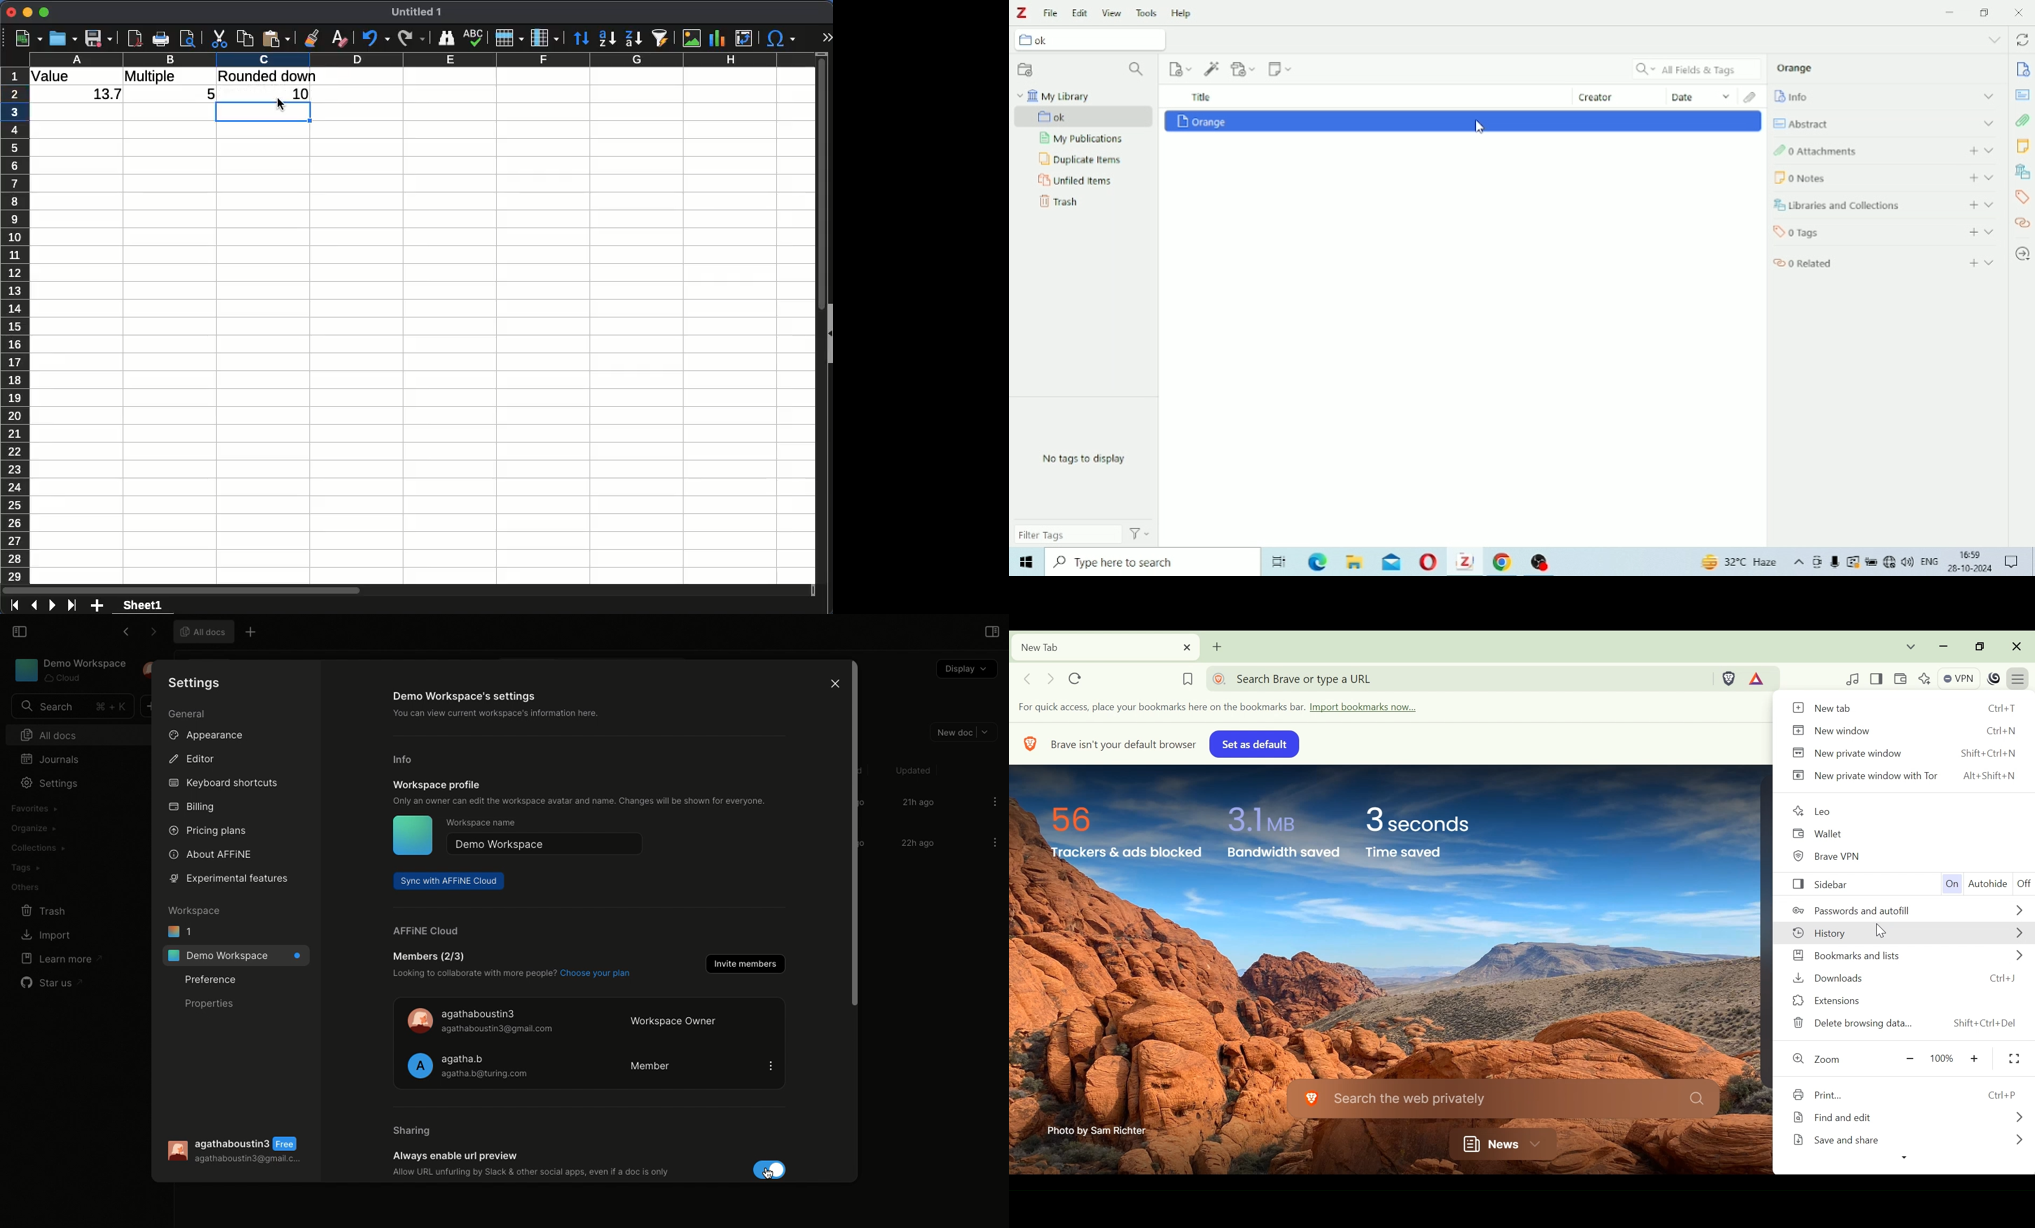  Describe the element at coordinates (1356, 563) in the screenshot. I see `File Explorer` at that location.